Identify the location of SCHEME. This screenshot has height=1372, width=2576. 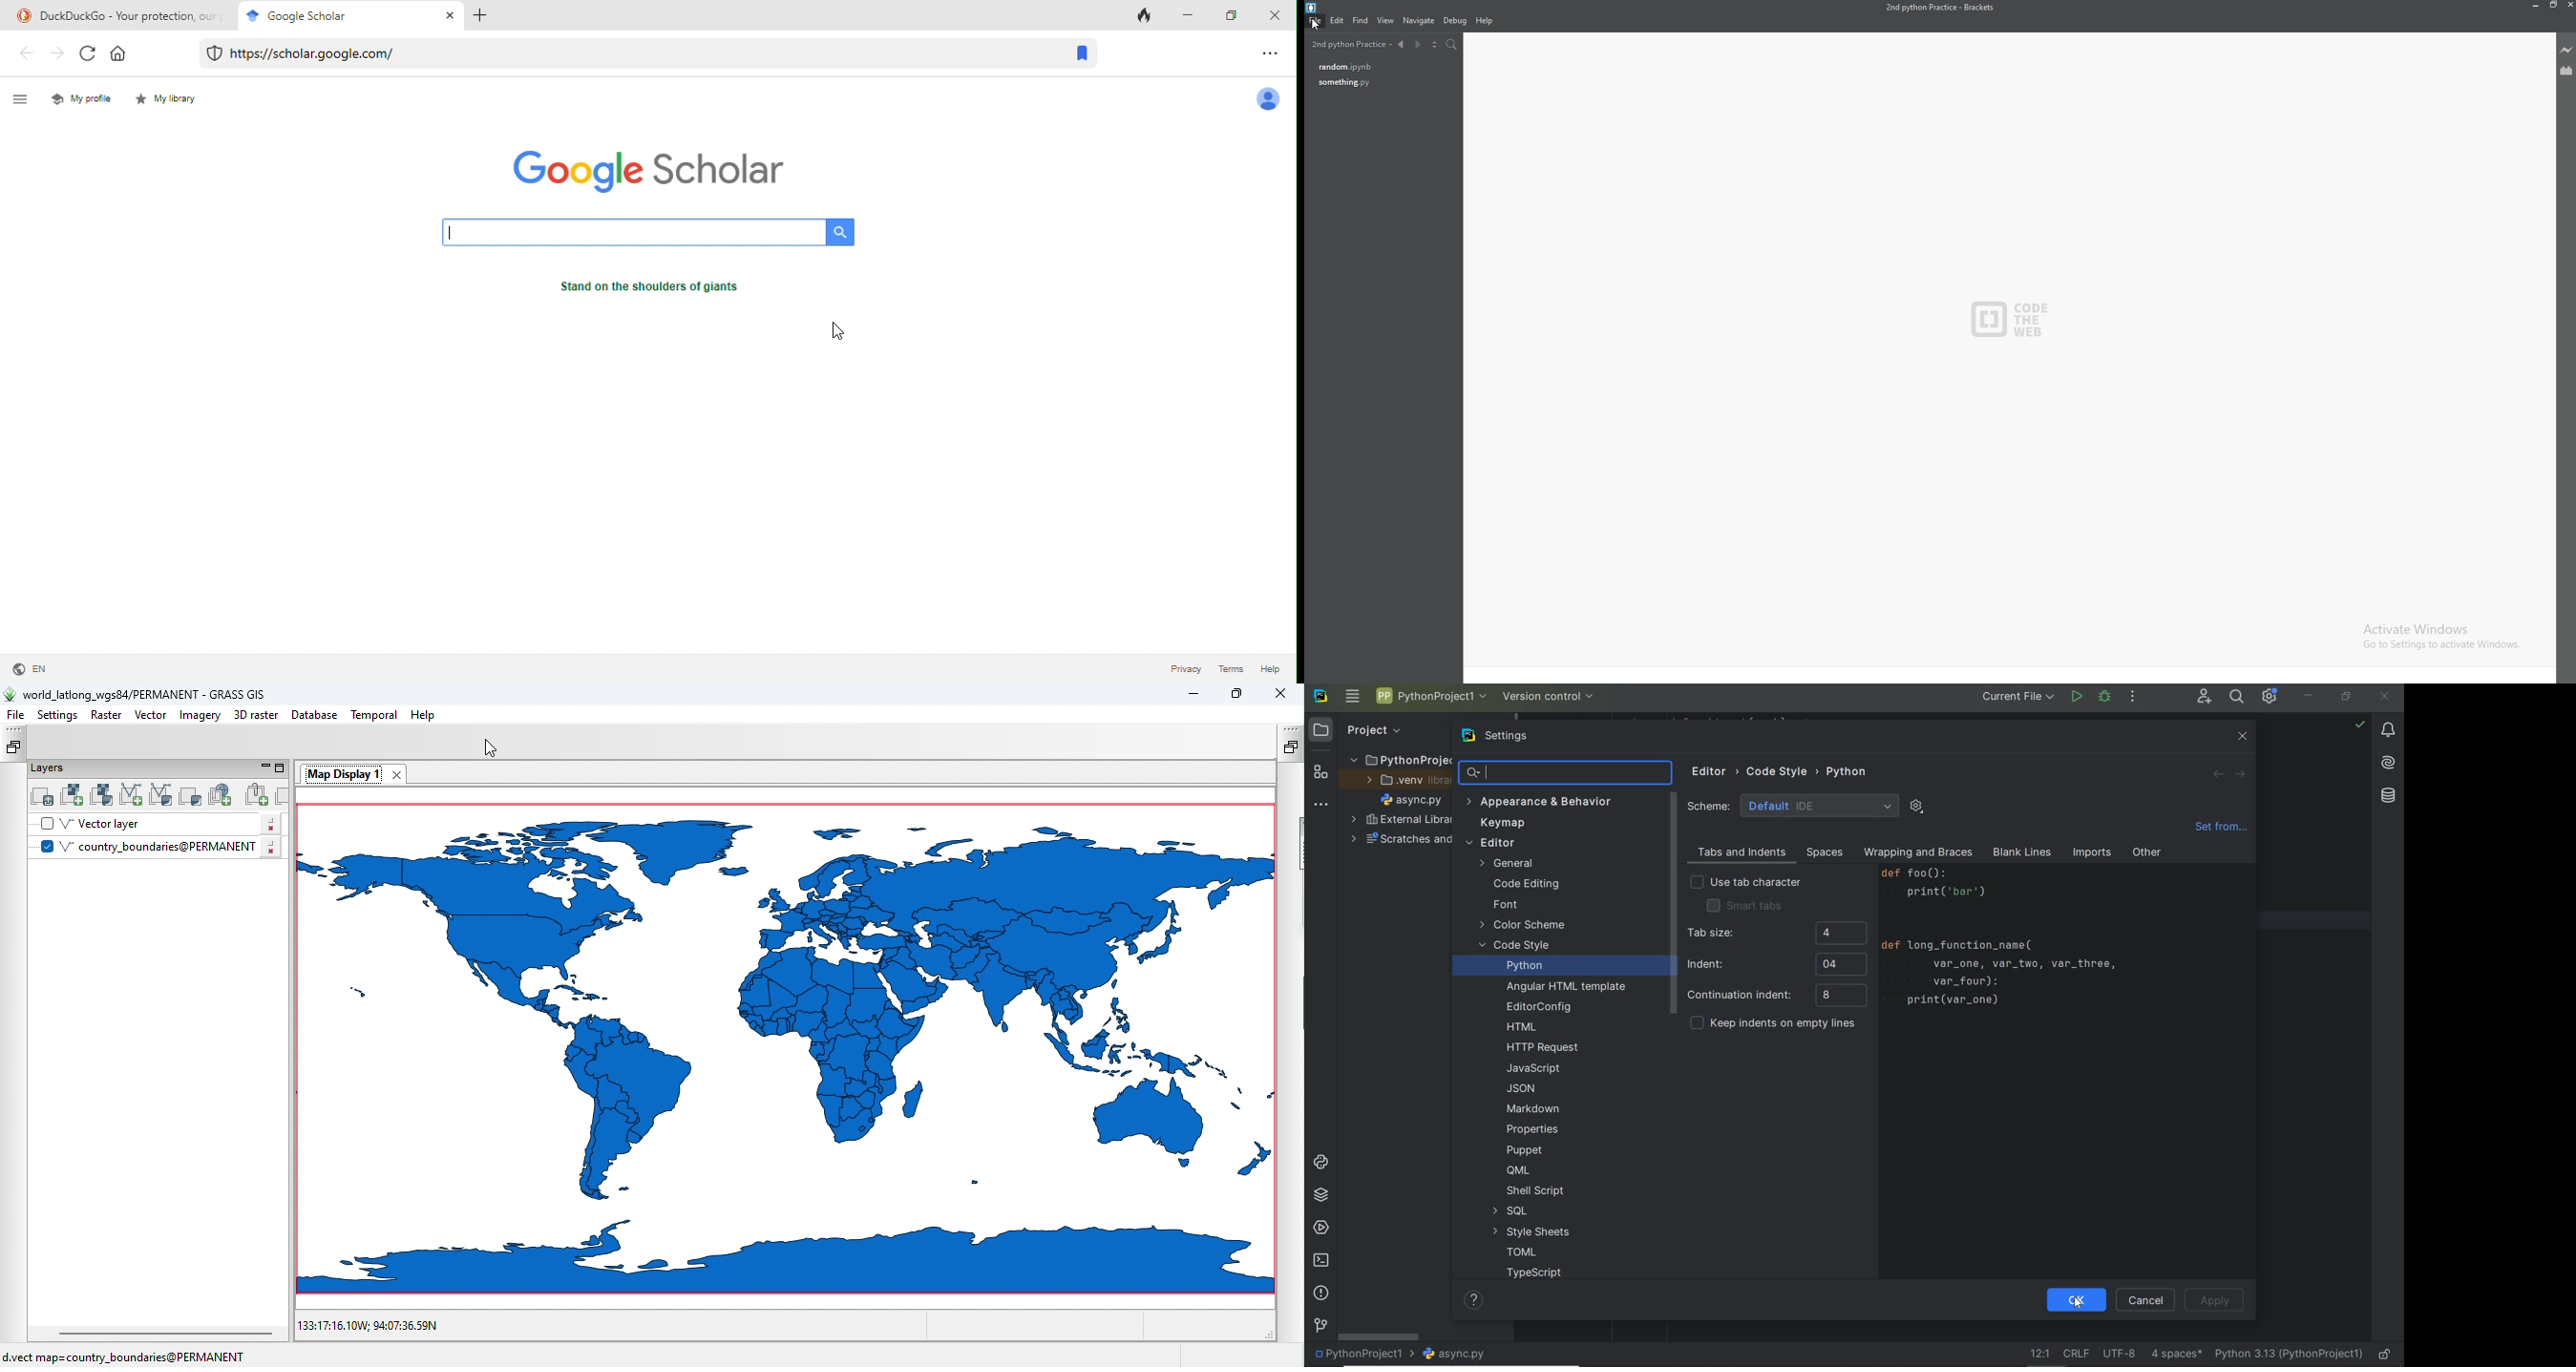
(1794, 805).